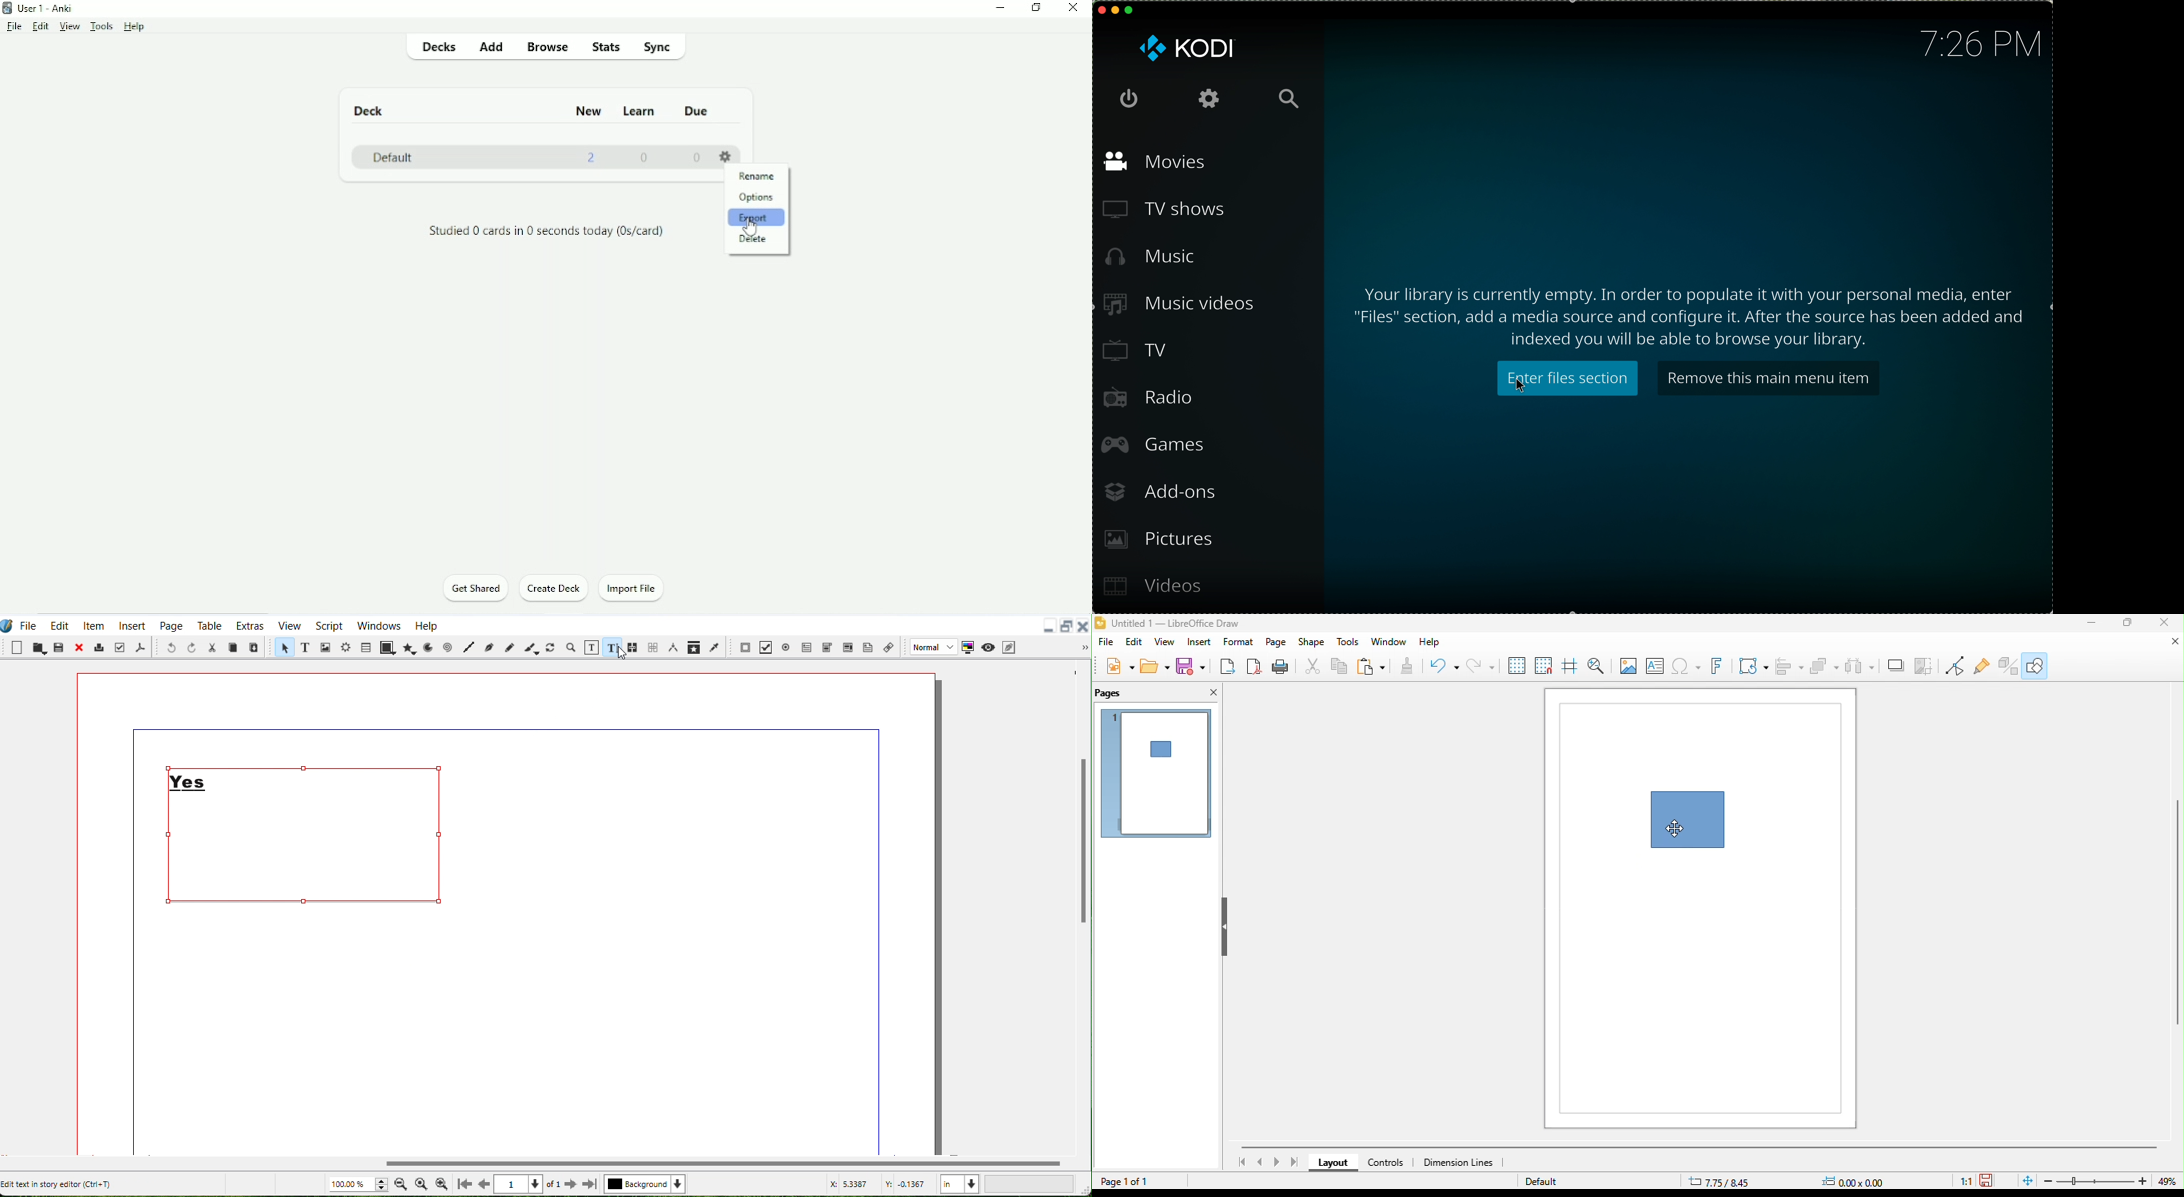  Describe the element at coordinates (848, 646) in the screenshot. I see `PDF Text Box` at that location.